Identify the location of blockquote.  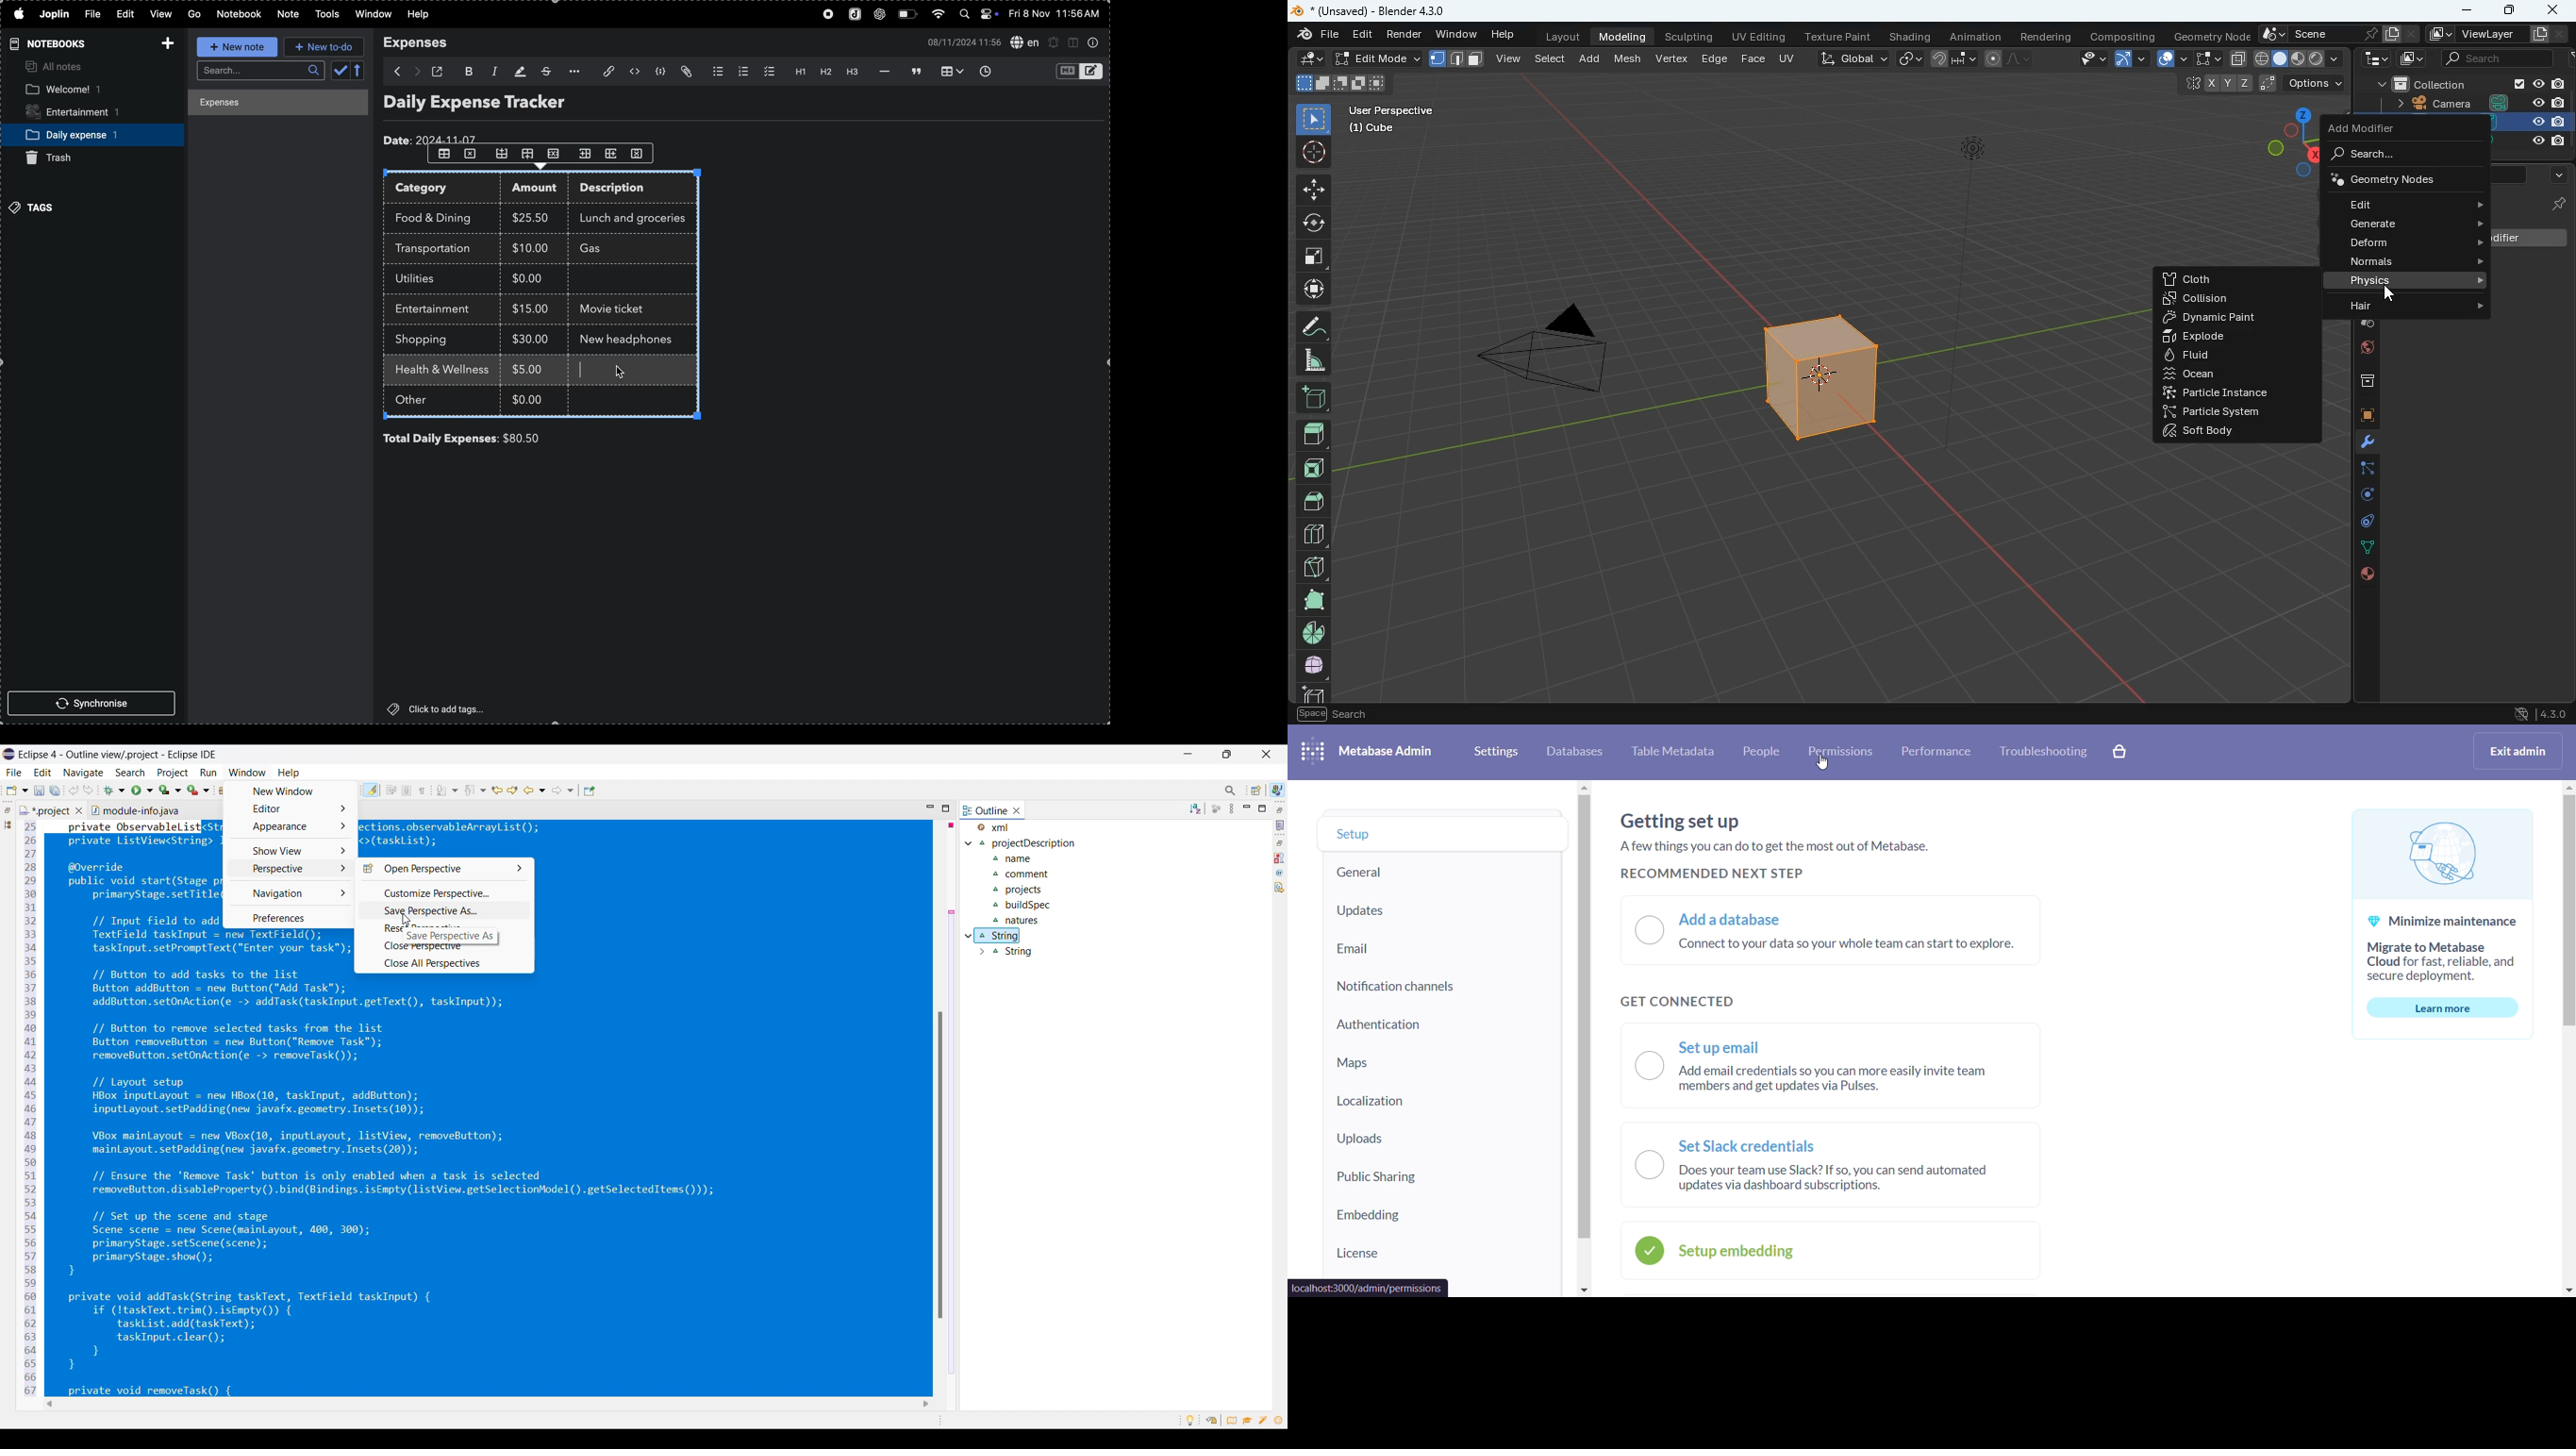
(914, 71).